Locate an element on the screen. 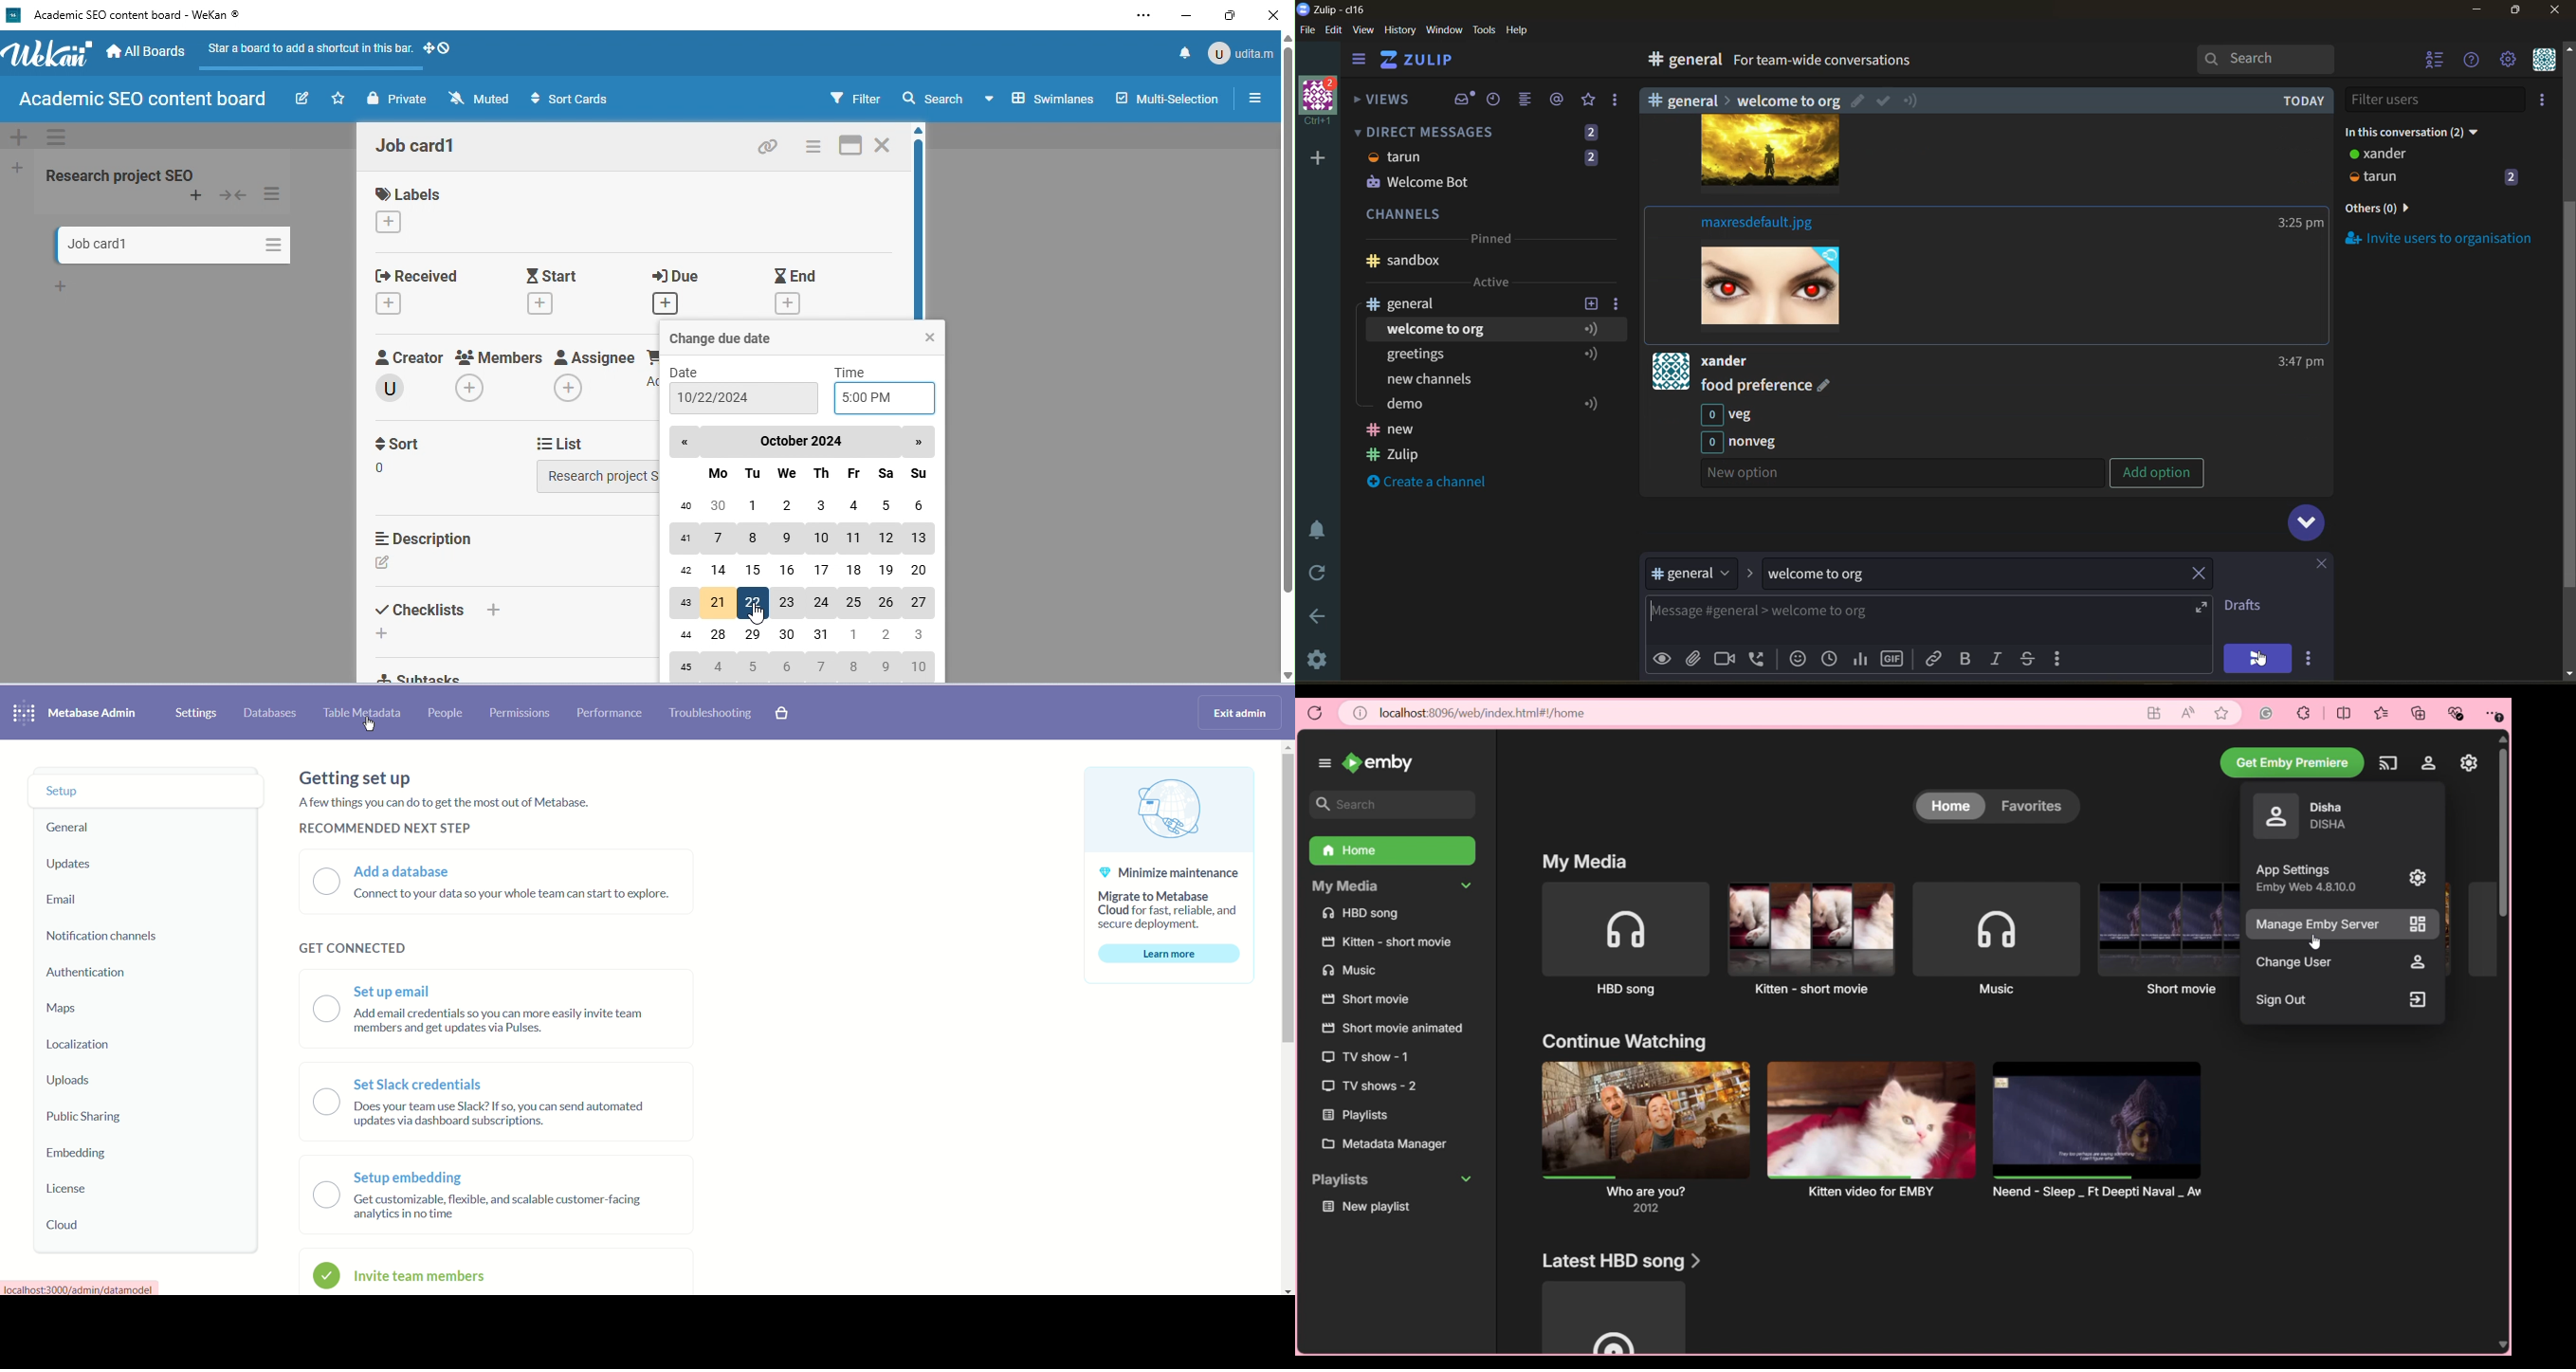 The image size is (2576, 1372). previous month is located at coordinates (685, 443).